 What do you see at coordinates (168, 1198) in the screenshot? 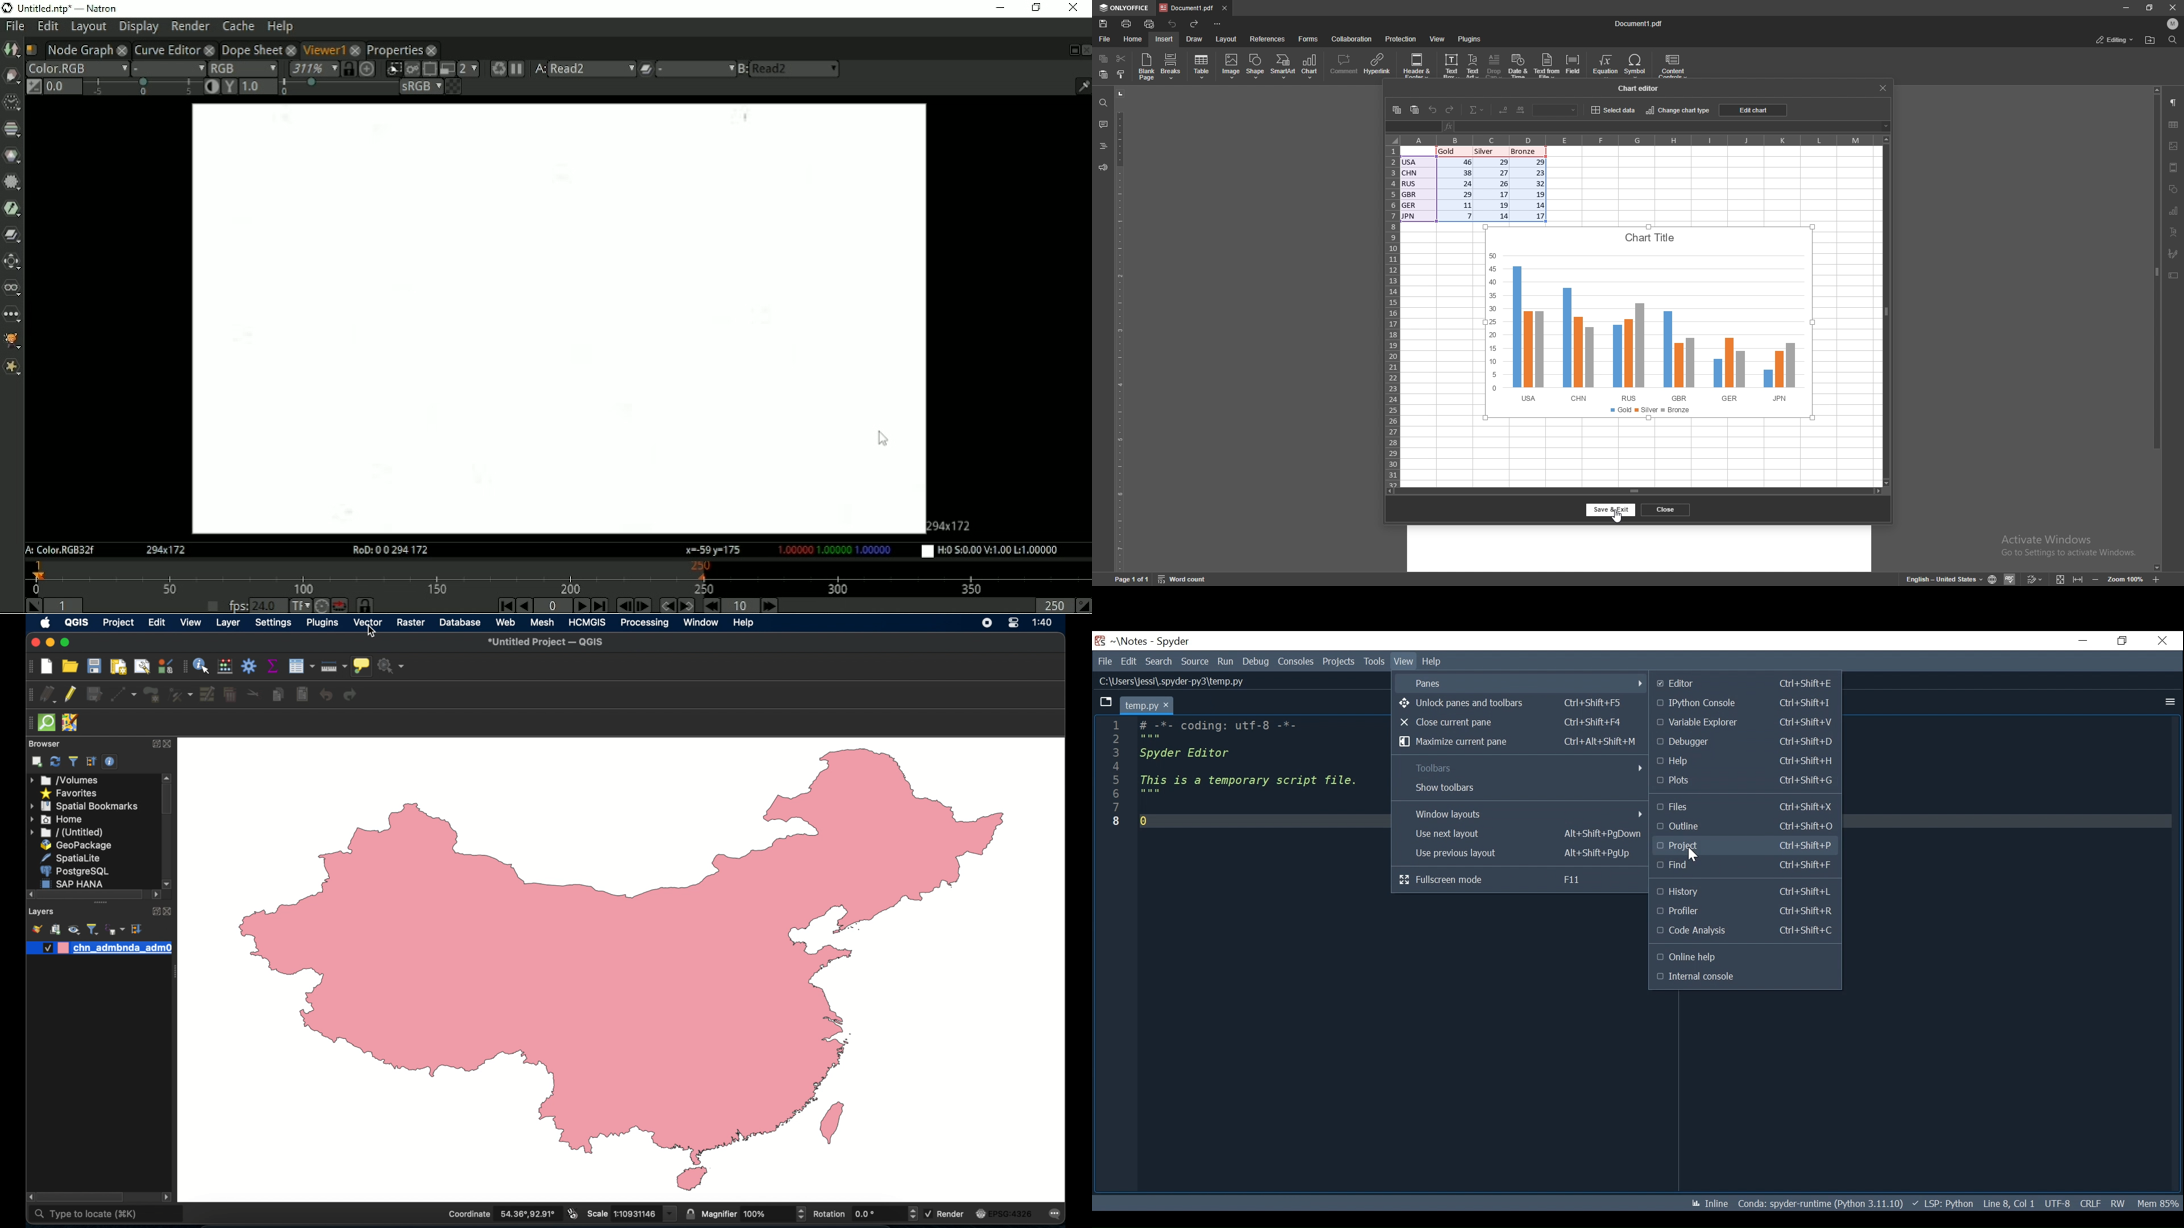
I see `scrol. lleft arrow` at bounding box center [168, 1198].